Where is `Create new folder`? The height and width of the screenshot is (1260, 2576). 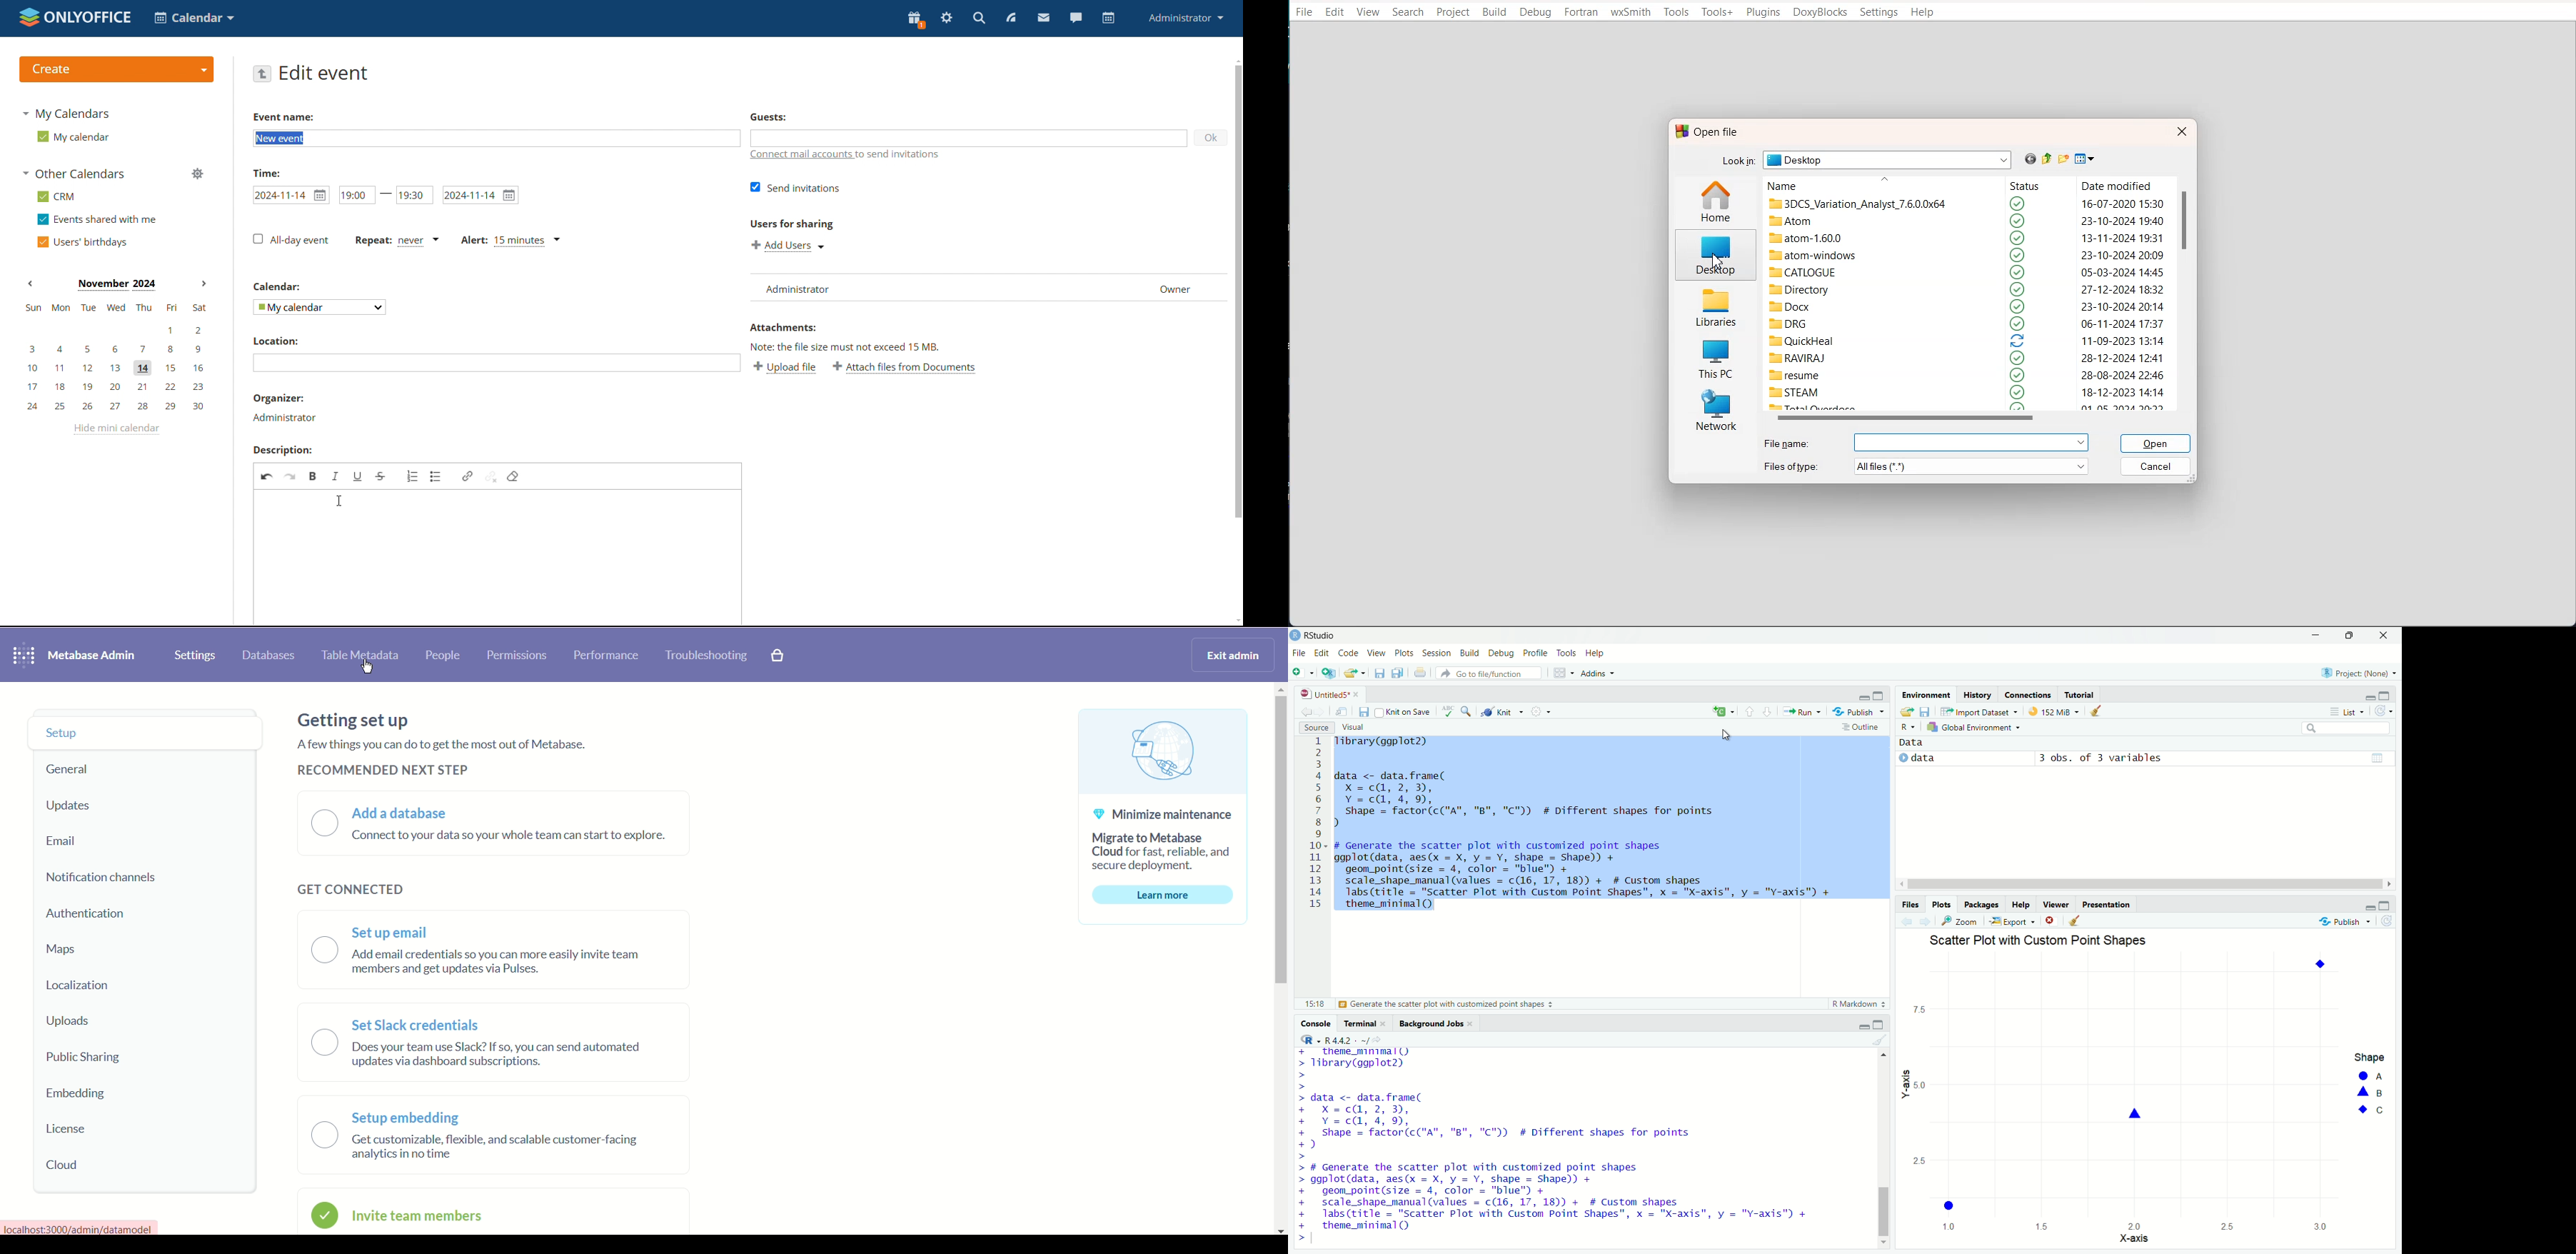
Create new folder is located at coordinates (2066, 159).